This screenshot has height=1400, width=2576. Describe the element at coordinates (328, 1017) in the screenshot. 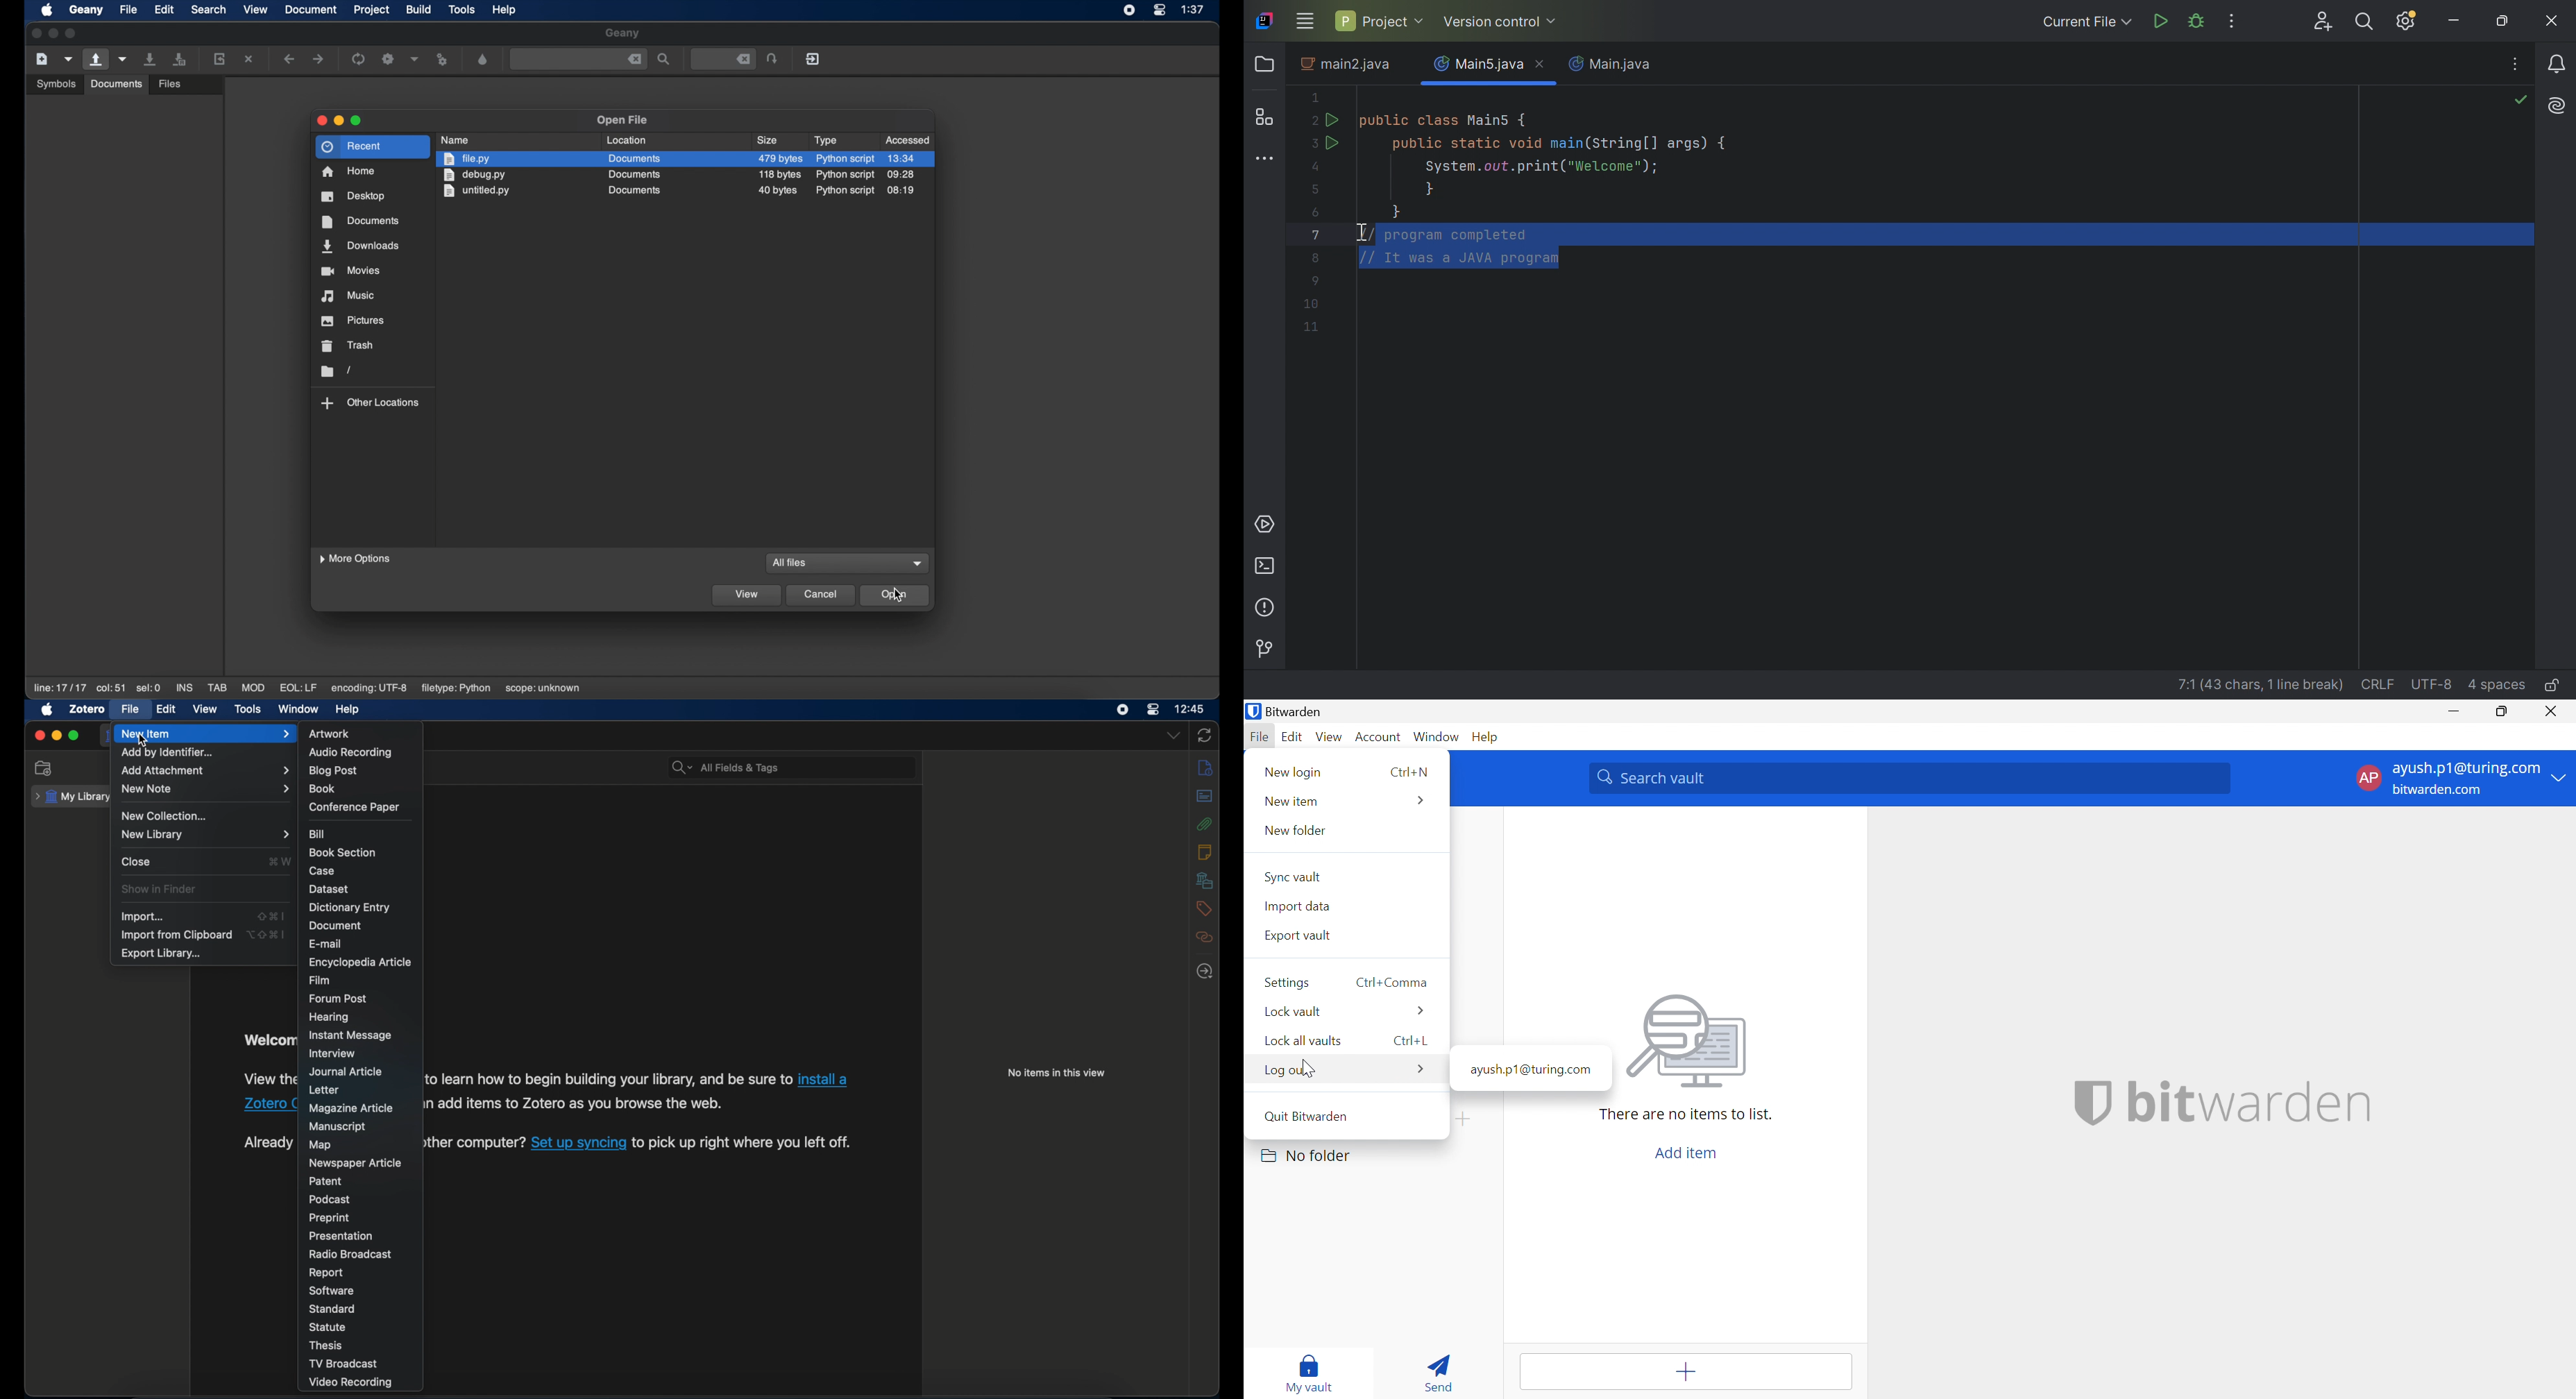

I see `hearing` at that location.